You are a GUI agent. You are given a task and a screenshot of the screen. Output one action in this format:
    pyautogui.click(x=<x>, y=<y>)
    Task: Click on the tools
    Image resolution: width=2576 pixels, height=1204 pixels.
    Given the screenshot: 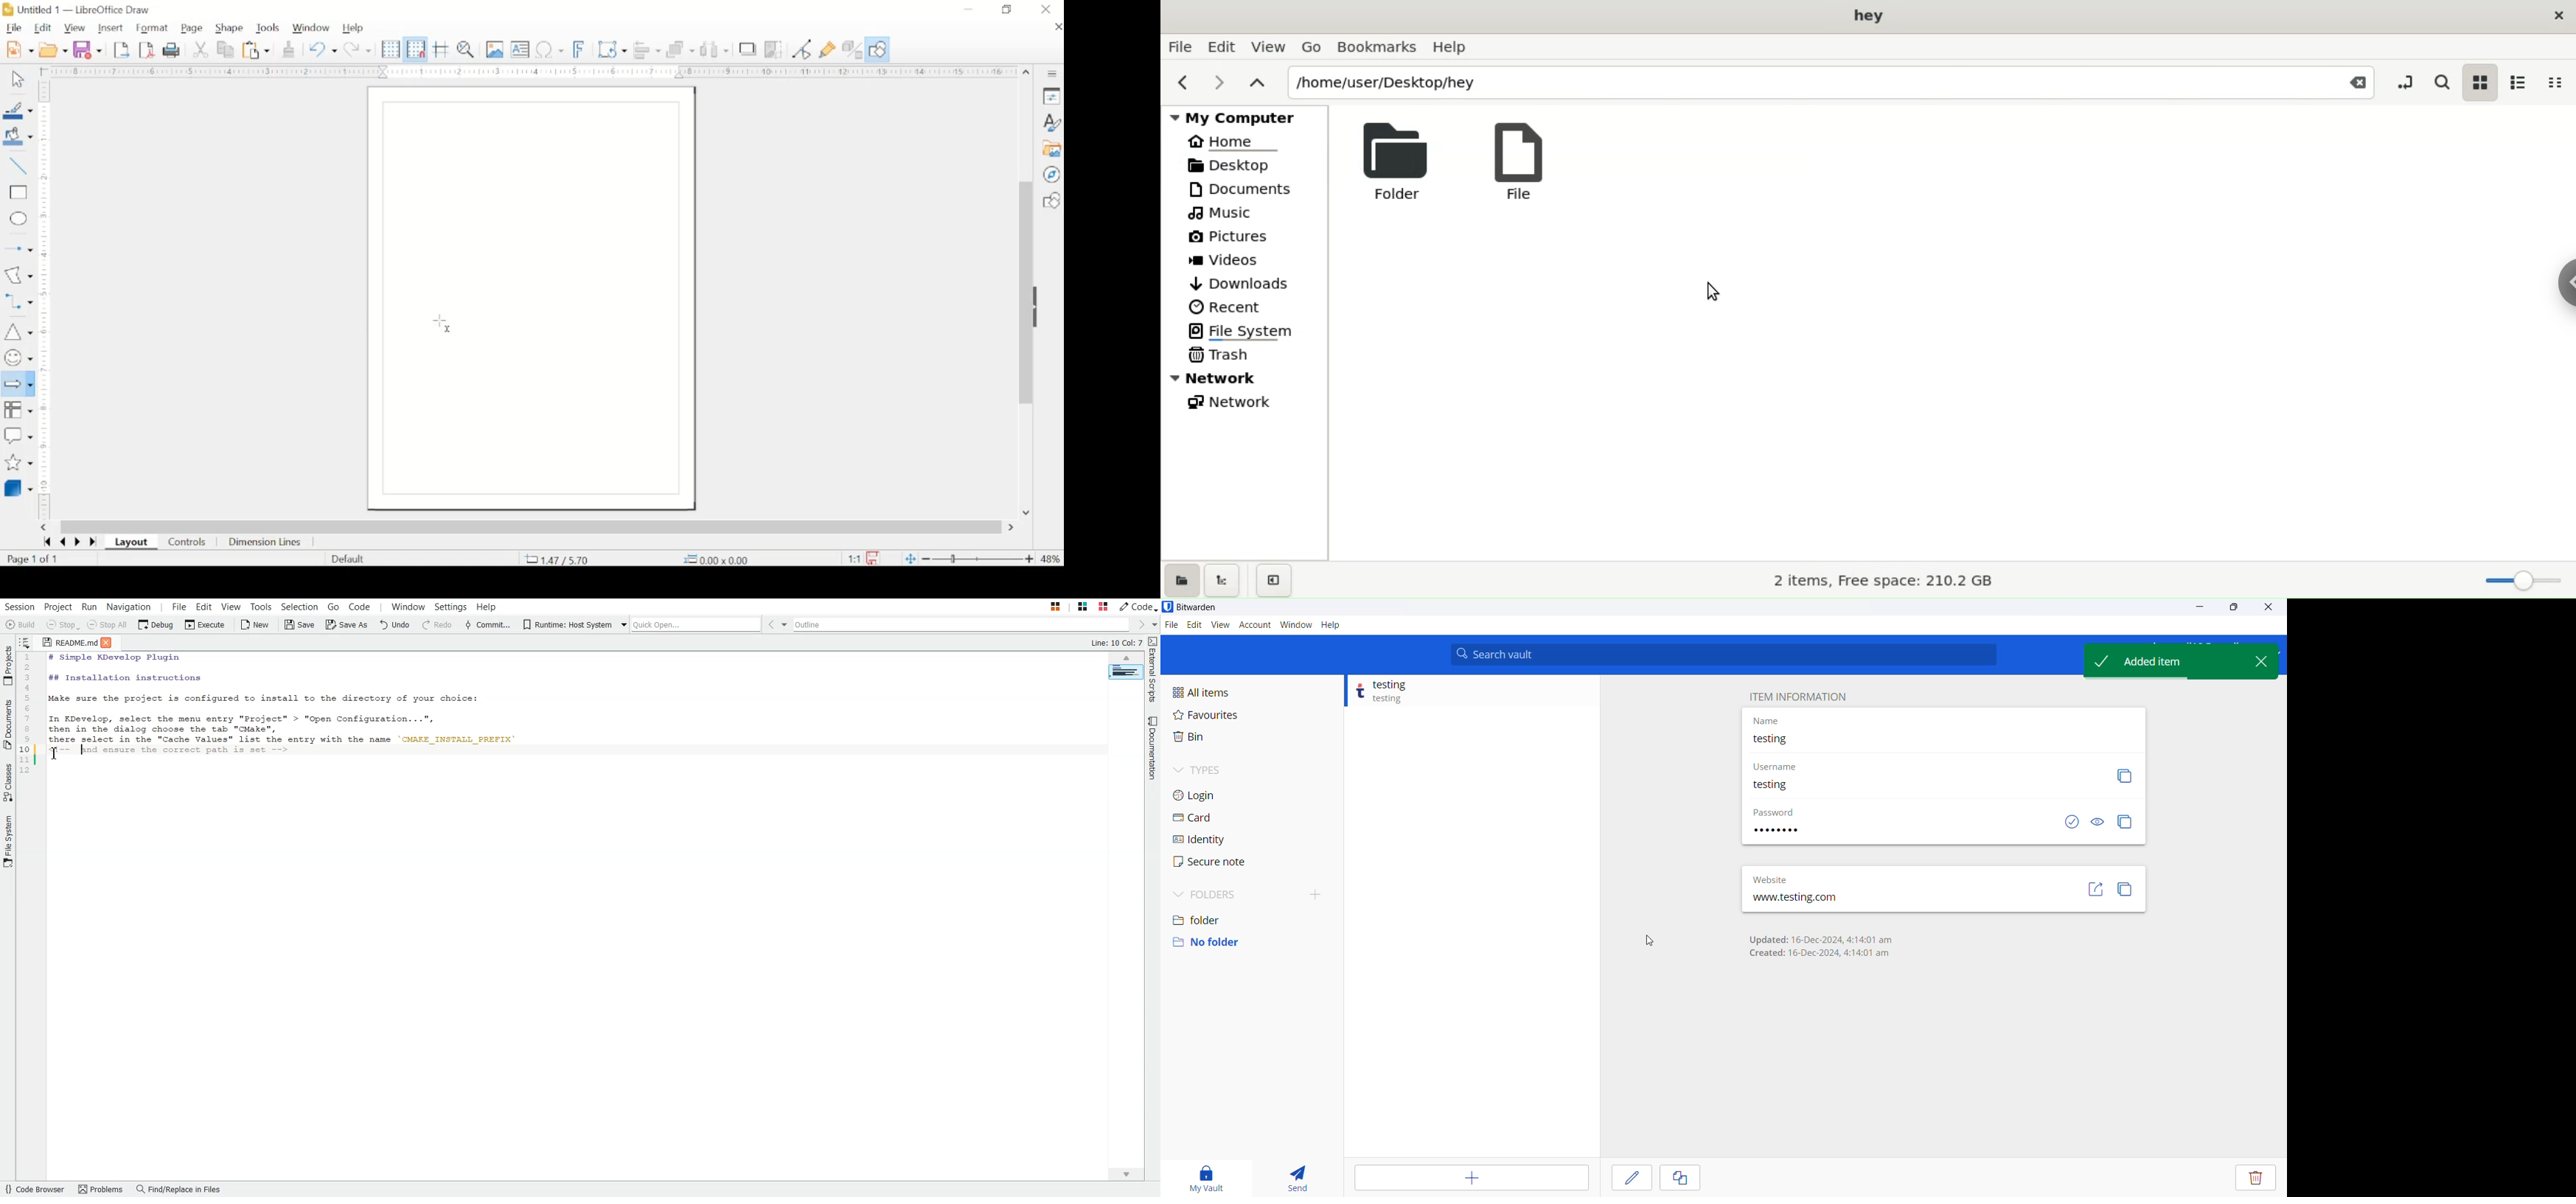 What is the action you would take?
    pyautogui.click(x=269, y=27)
    